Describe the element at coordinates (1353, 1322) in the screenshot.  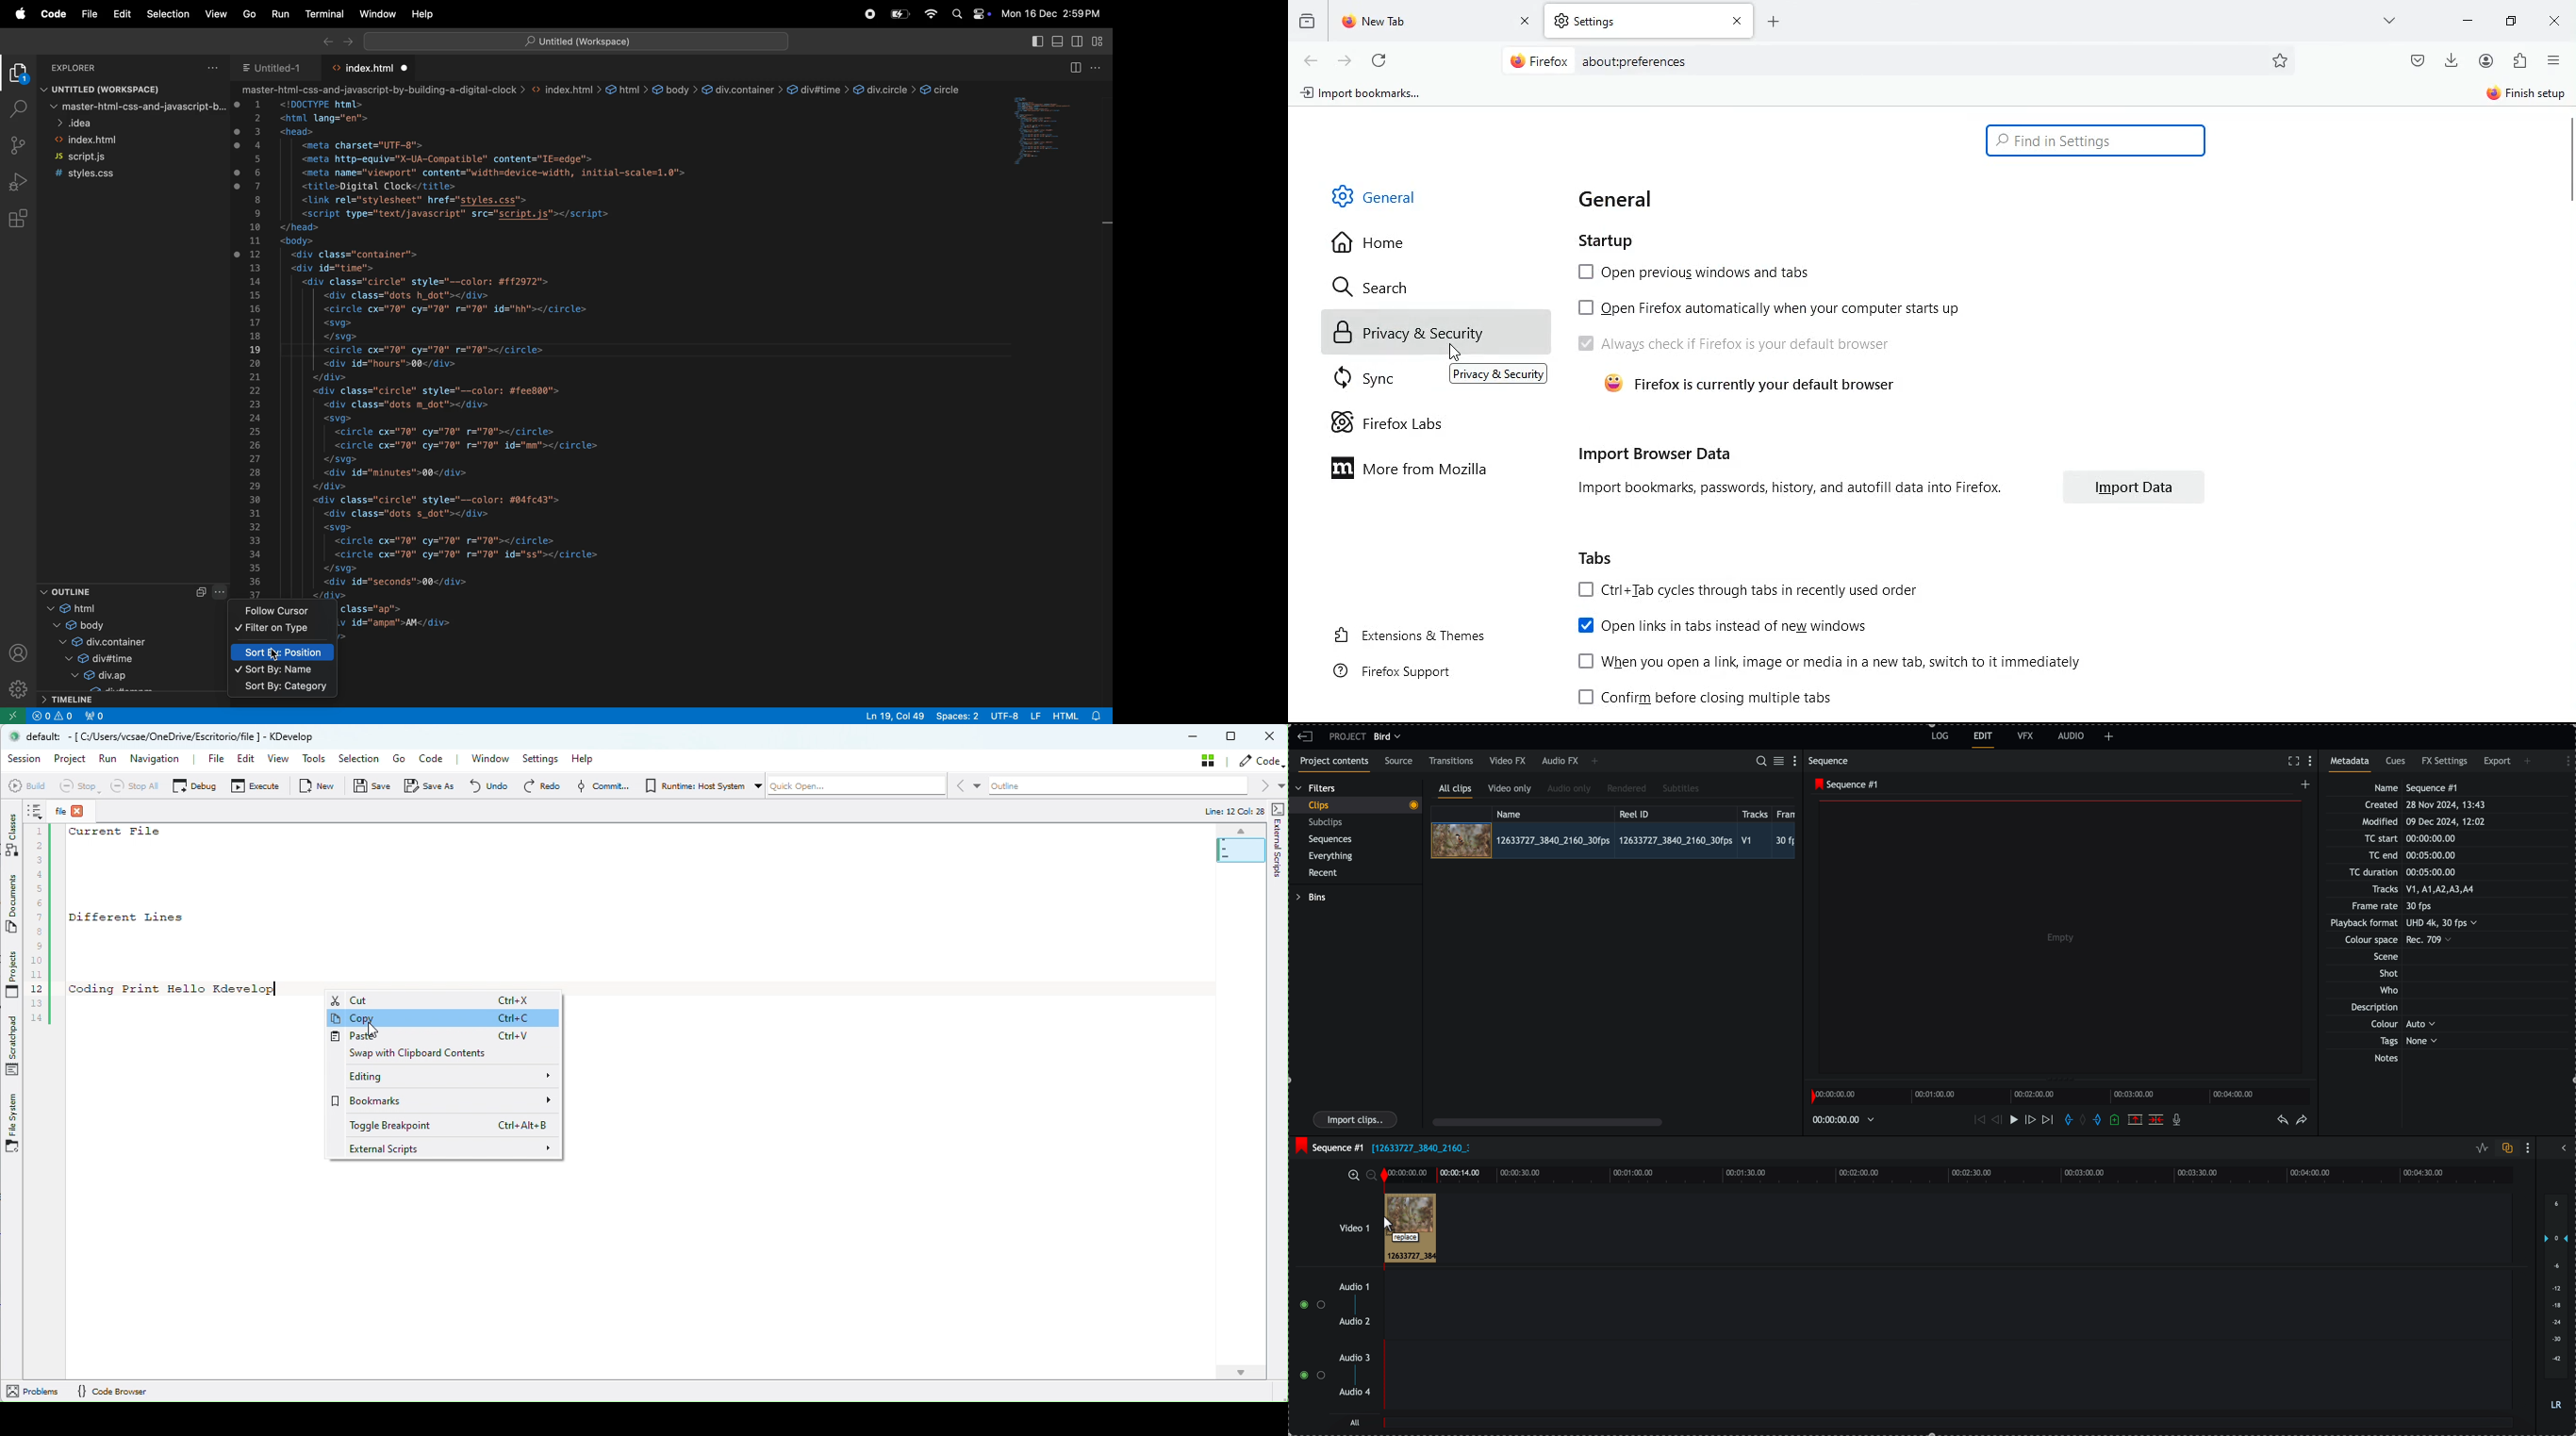
I see `audio 2` at that location.